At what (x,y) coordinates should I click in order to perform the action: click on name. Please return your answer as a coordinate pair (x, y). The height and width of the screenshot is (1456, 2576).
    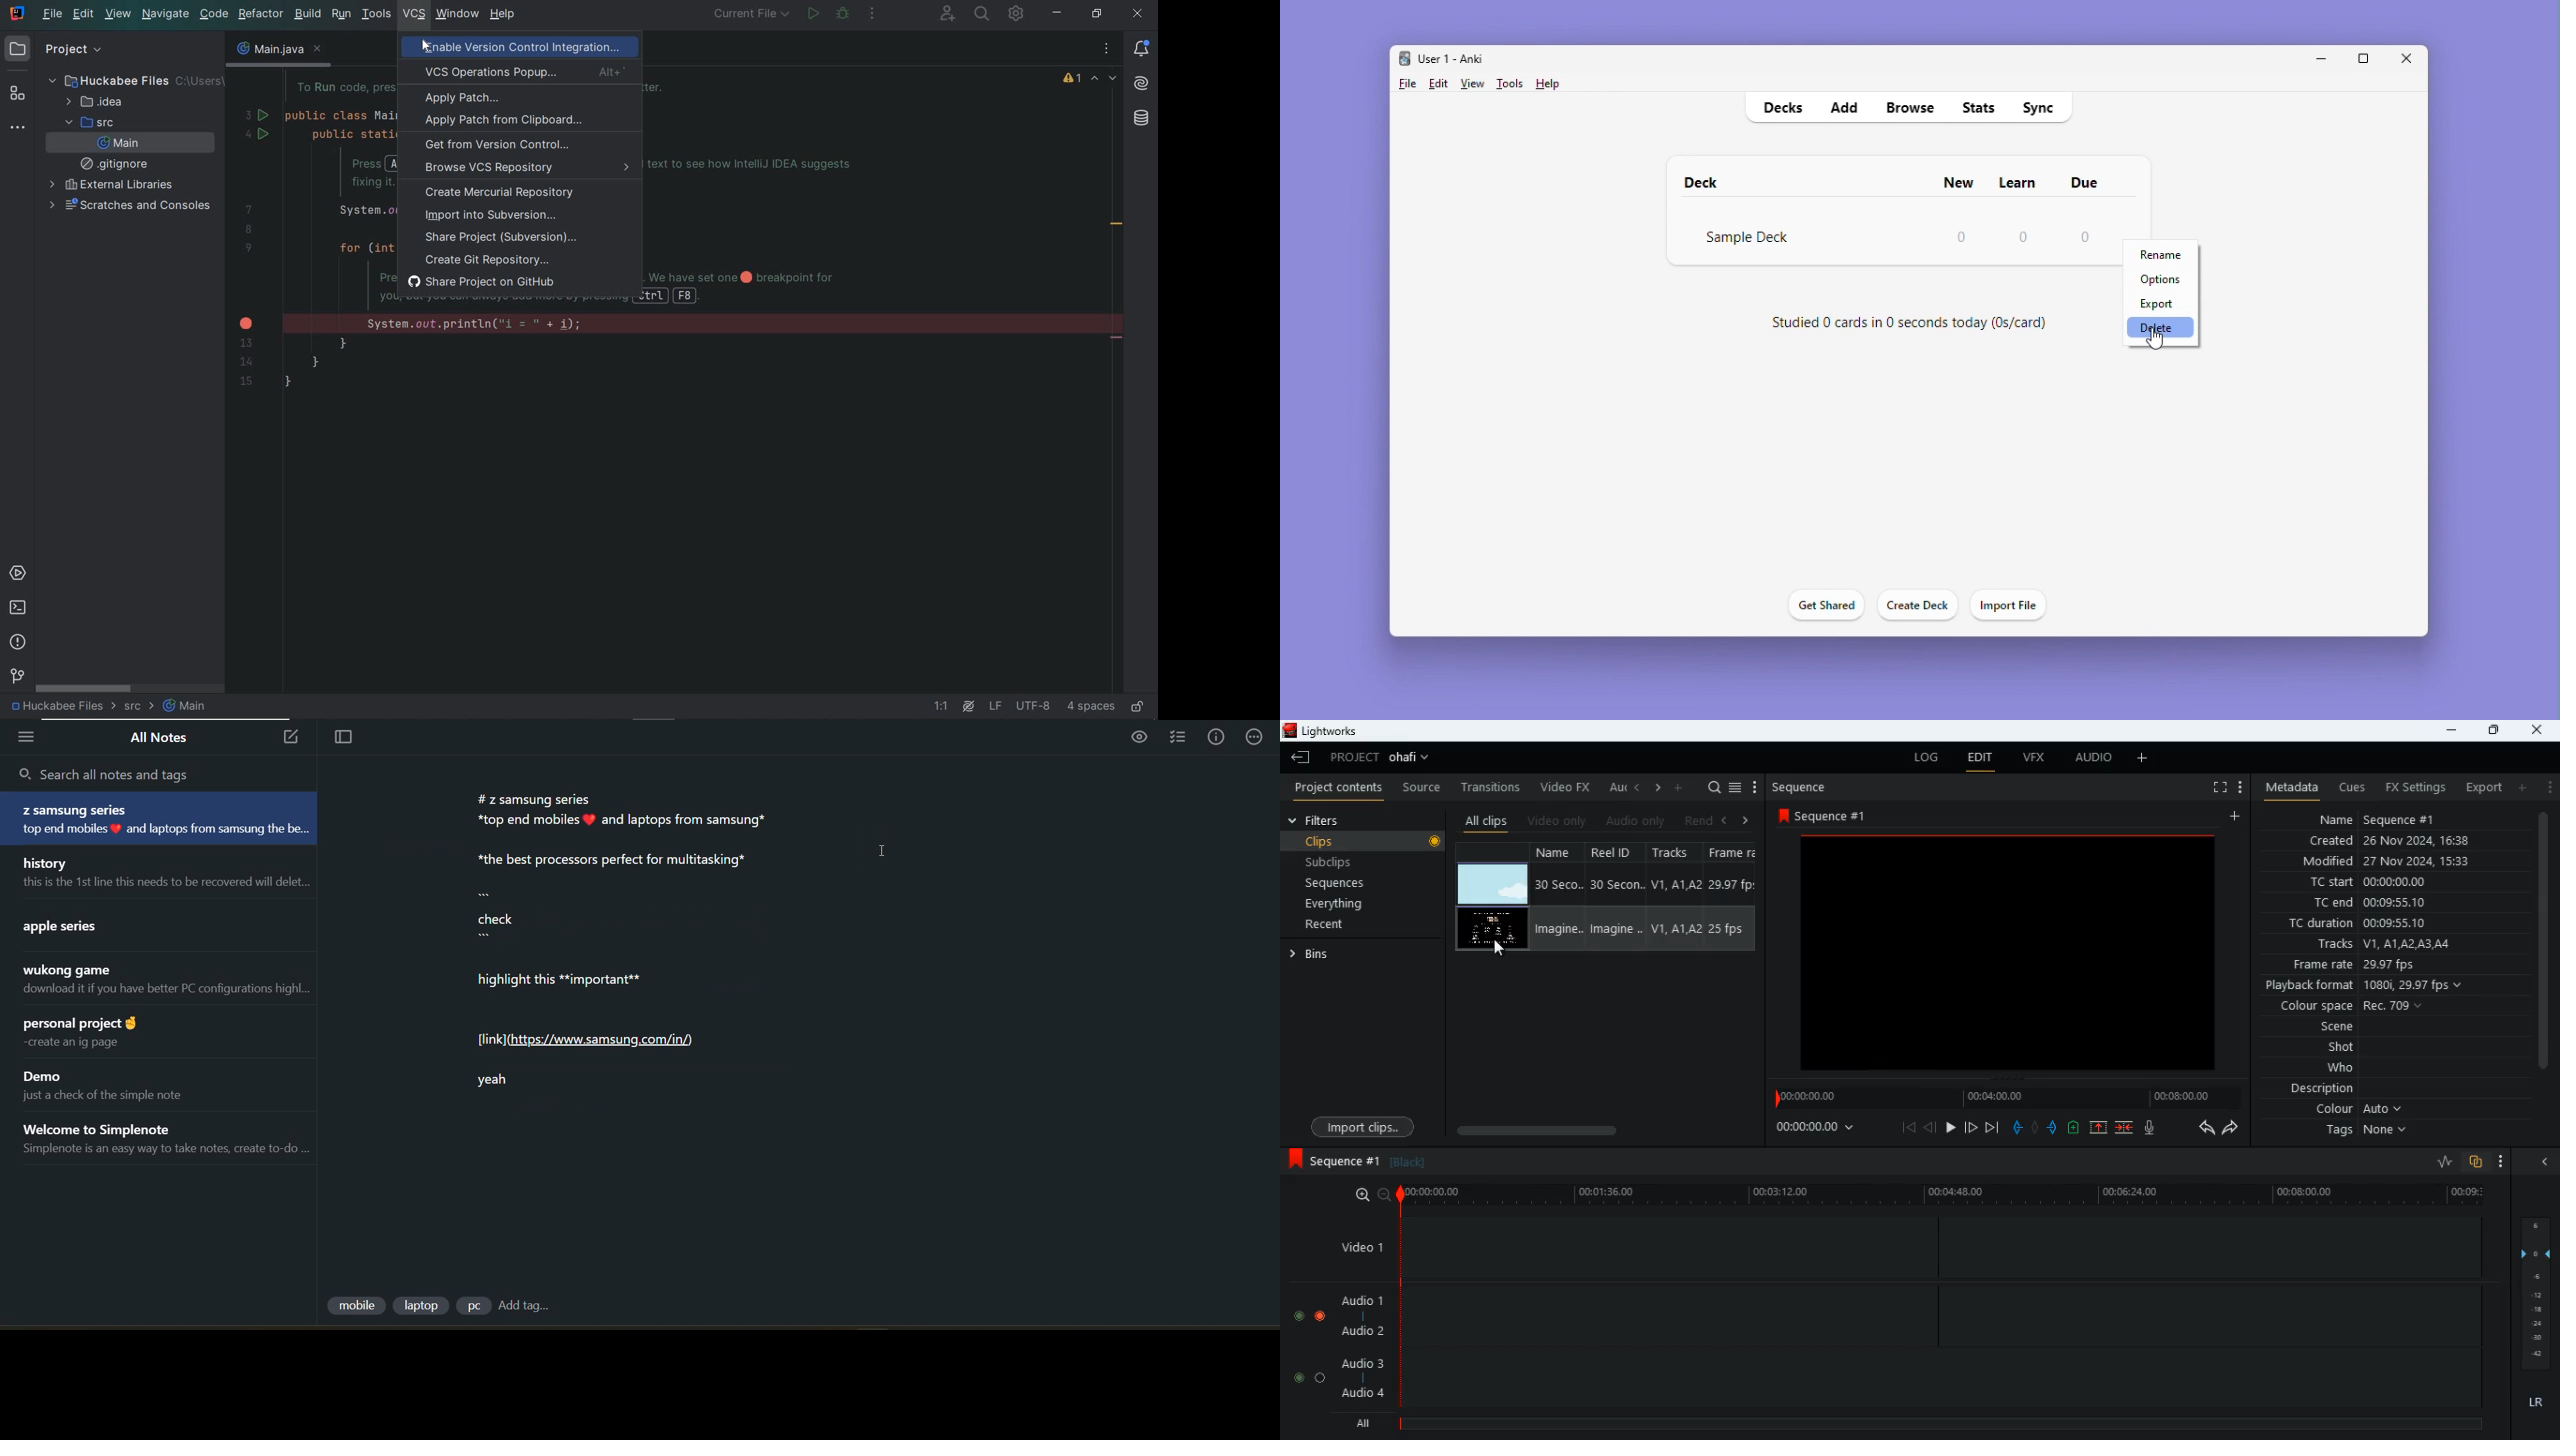
    Looking at the image, I should click on (2400, 820).